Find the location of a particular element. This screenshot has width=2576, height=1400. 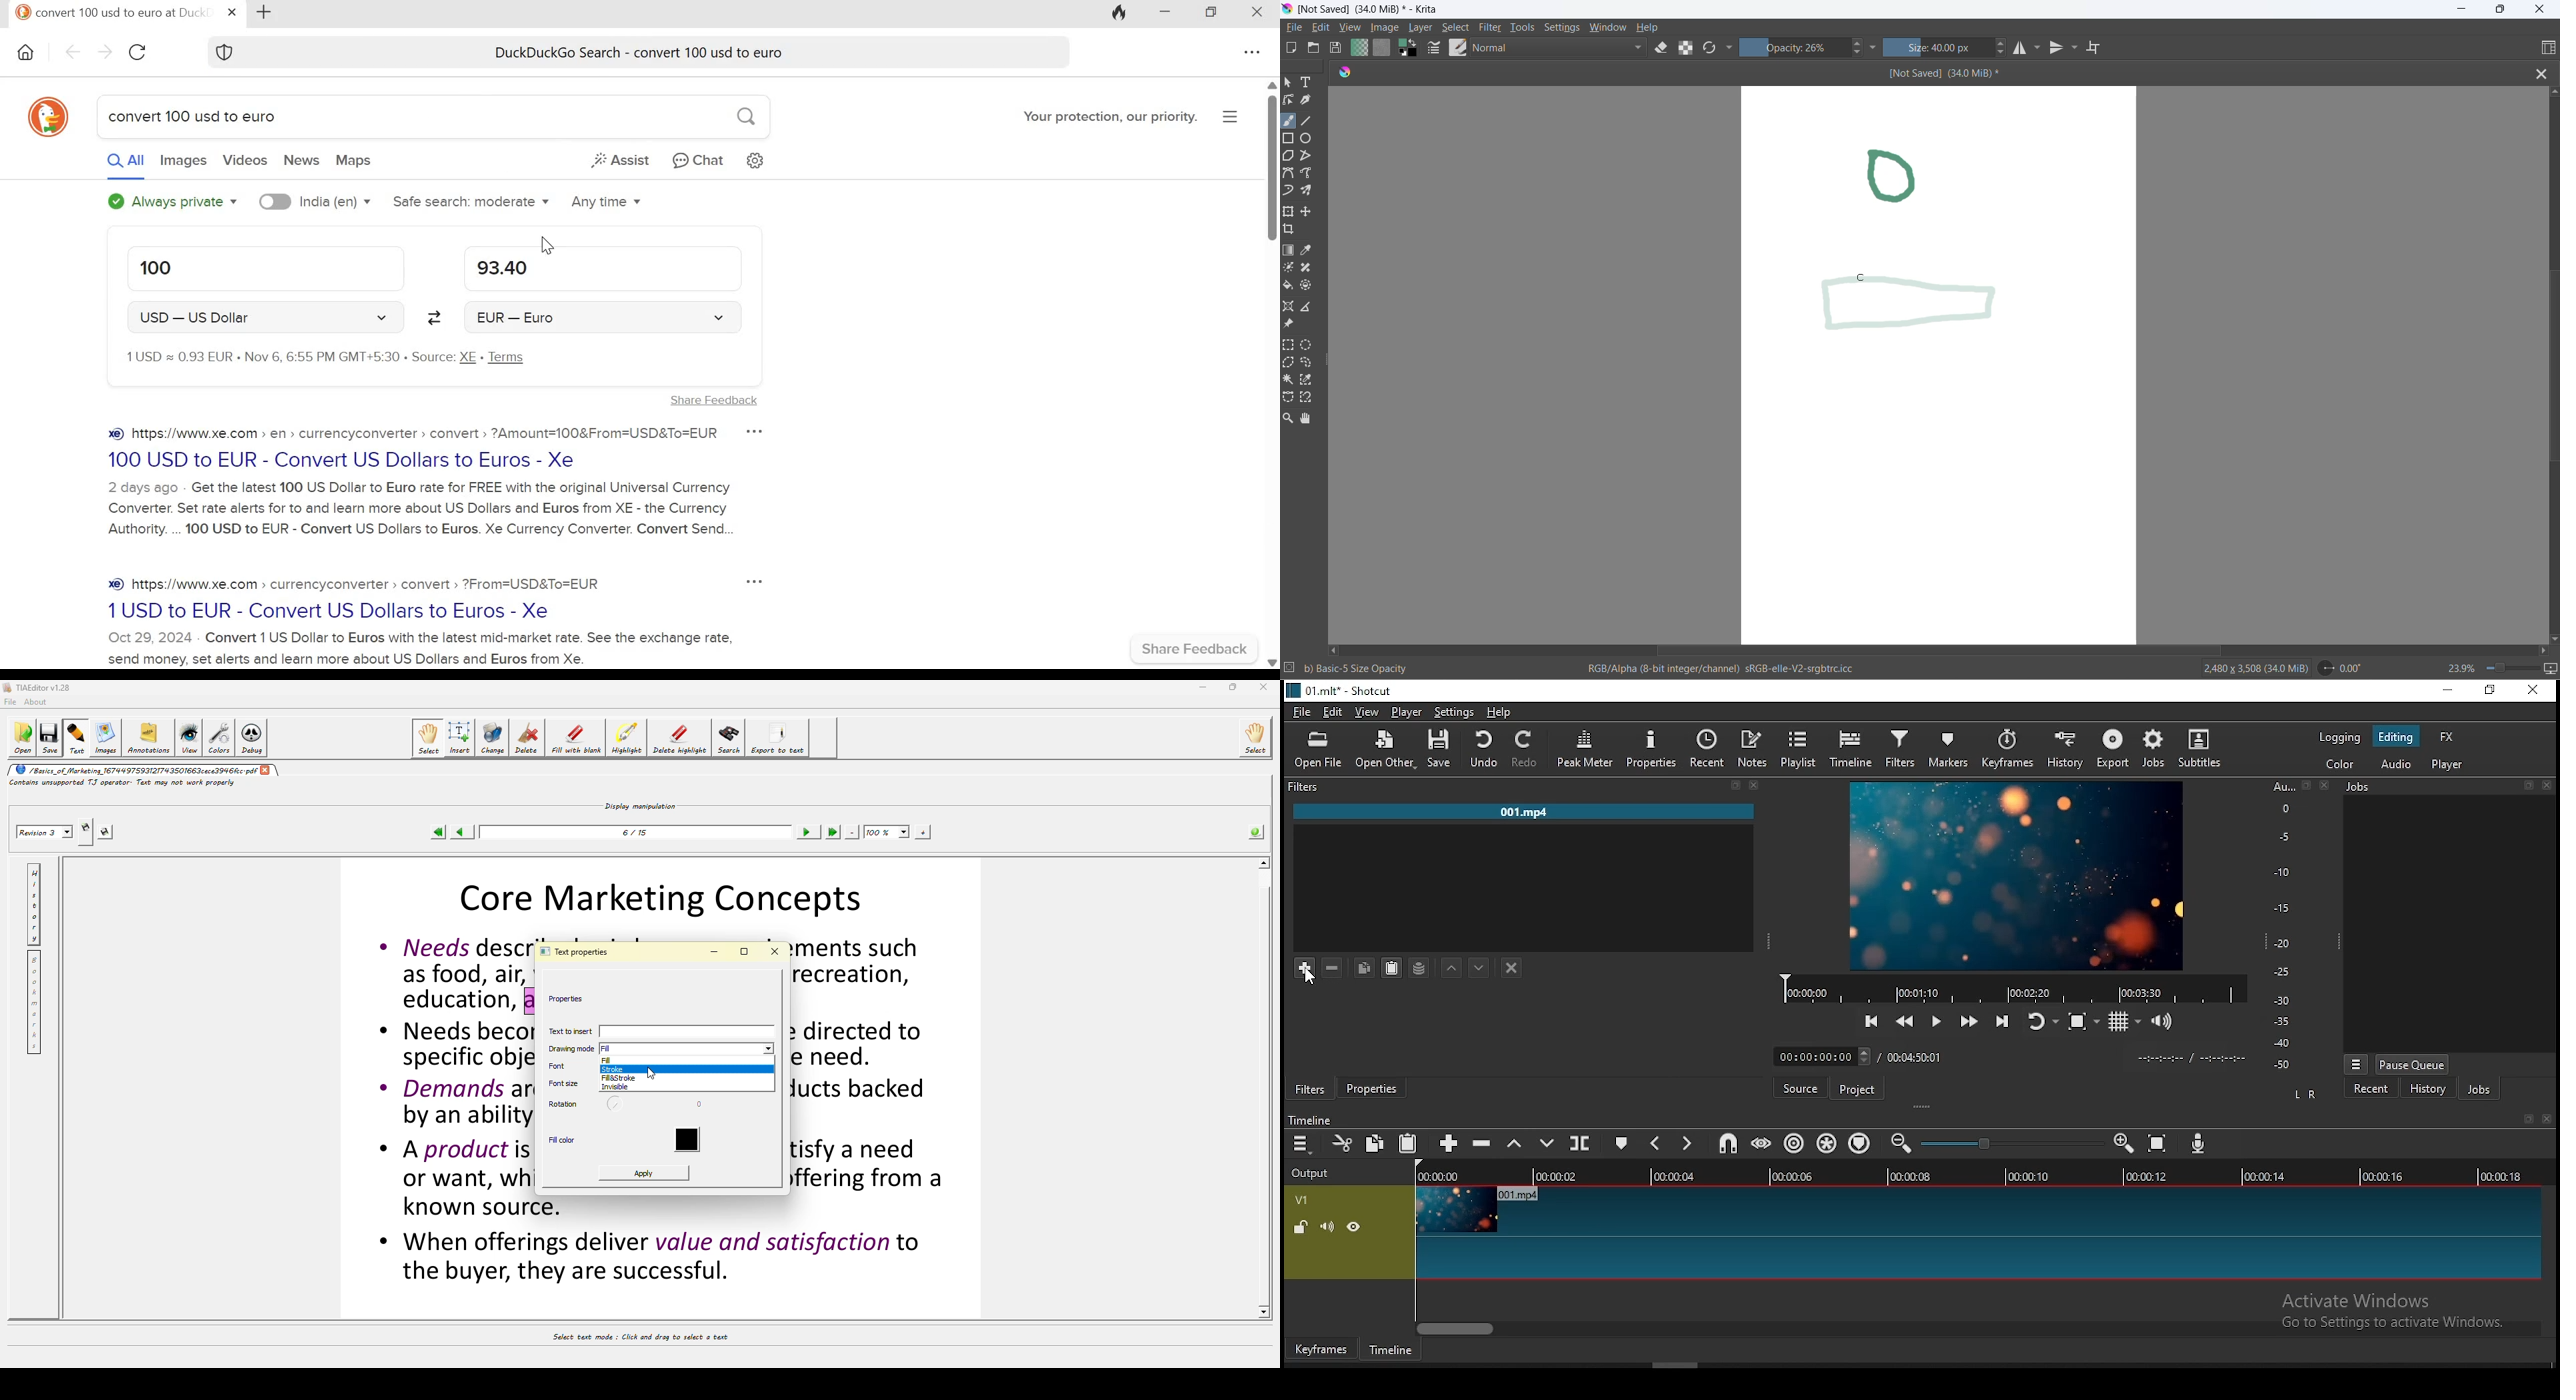

settings is located at coordinates (1457, 710).